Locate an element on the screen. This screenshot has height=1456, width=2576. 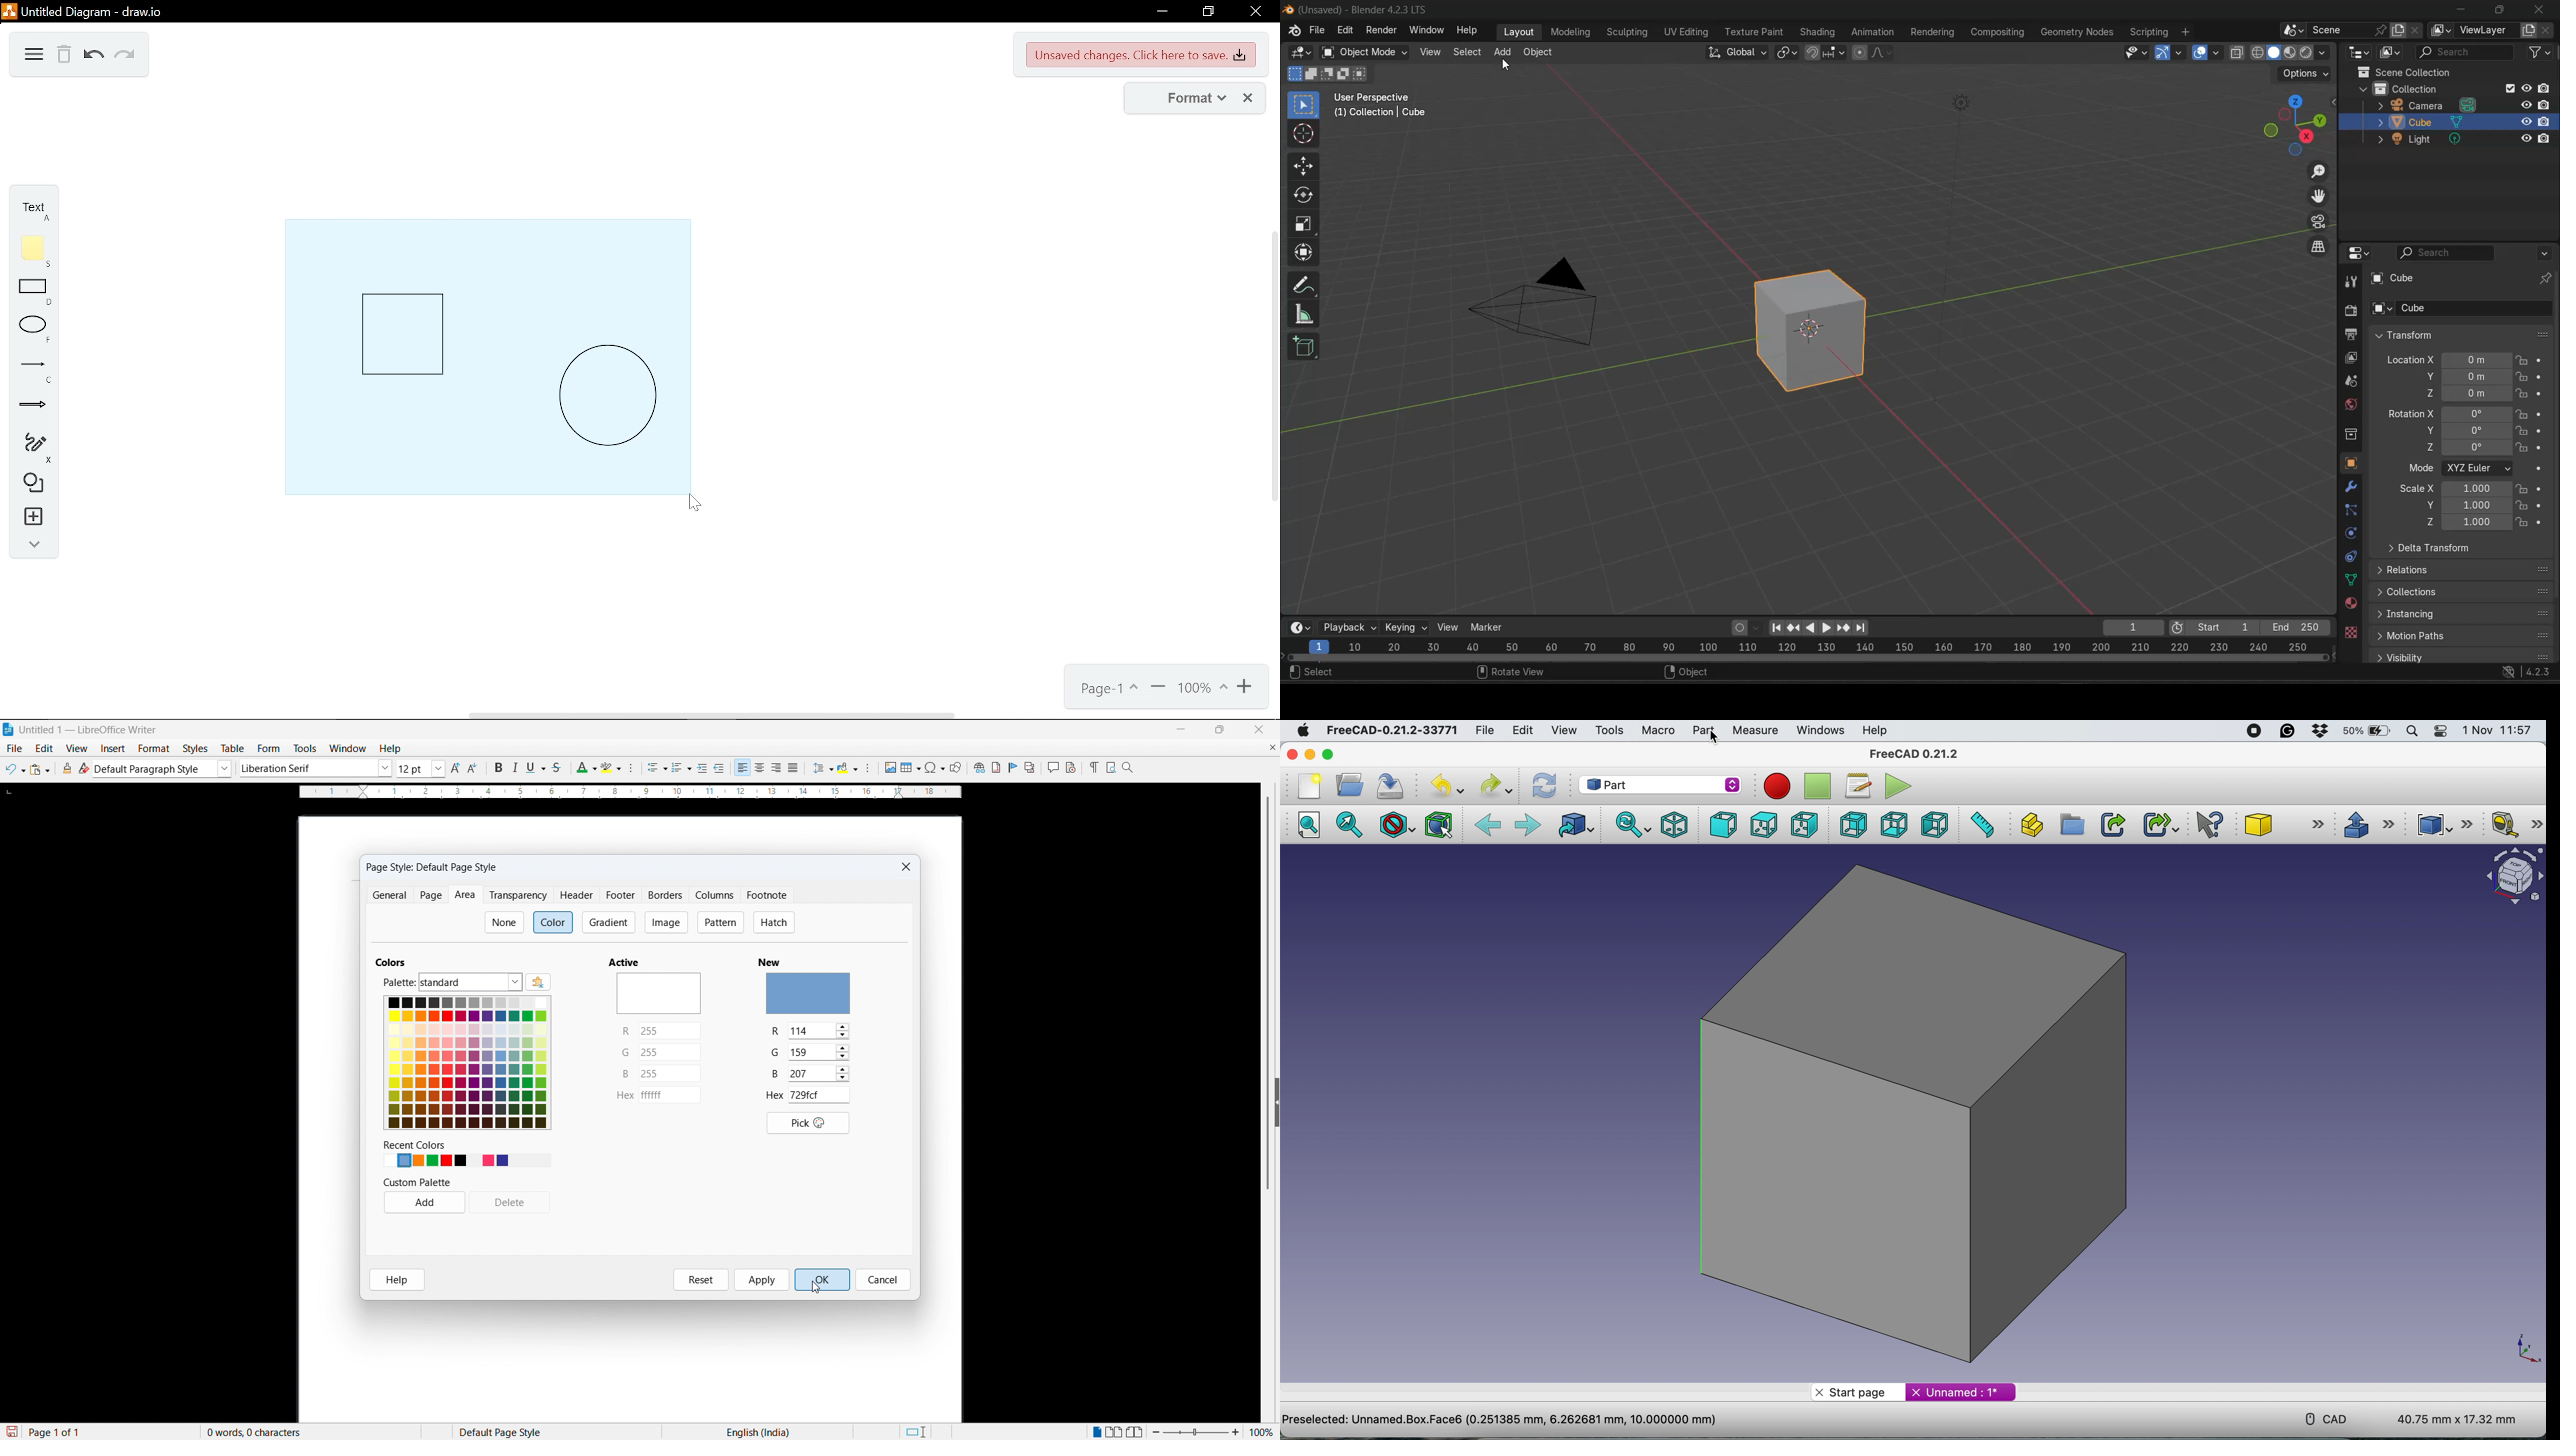
new Colour  is located at coordinates (808, 994).